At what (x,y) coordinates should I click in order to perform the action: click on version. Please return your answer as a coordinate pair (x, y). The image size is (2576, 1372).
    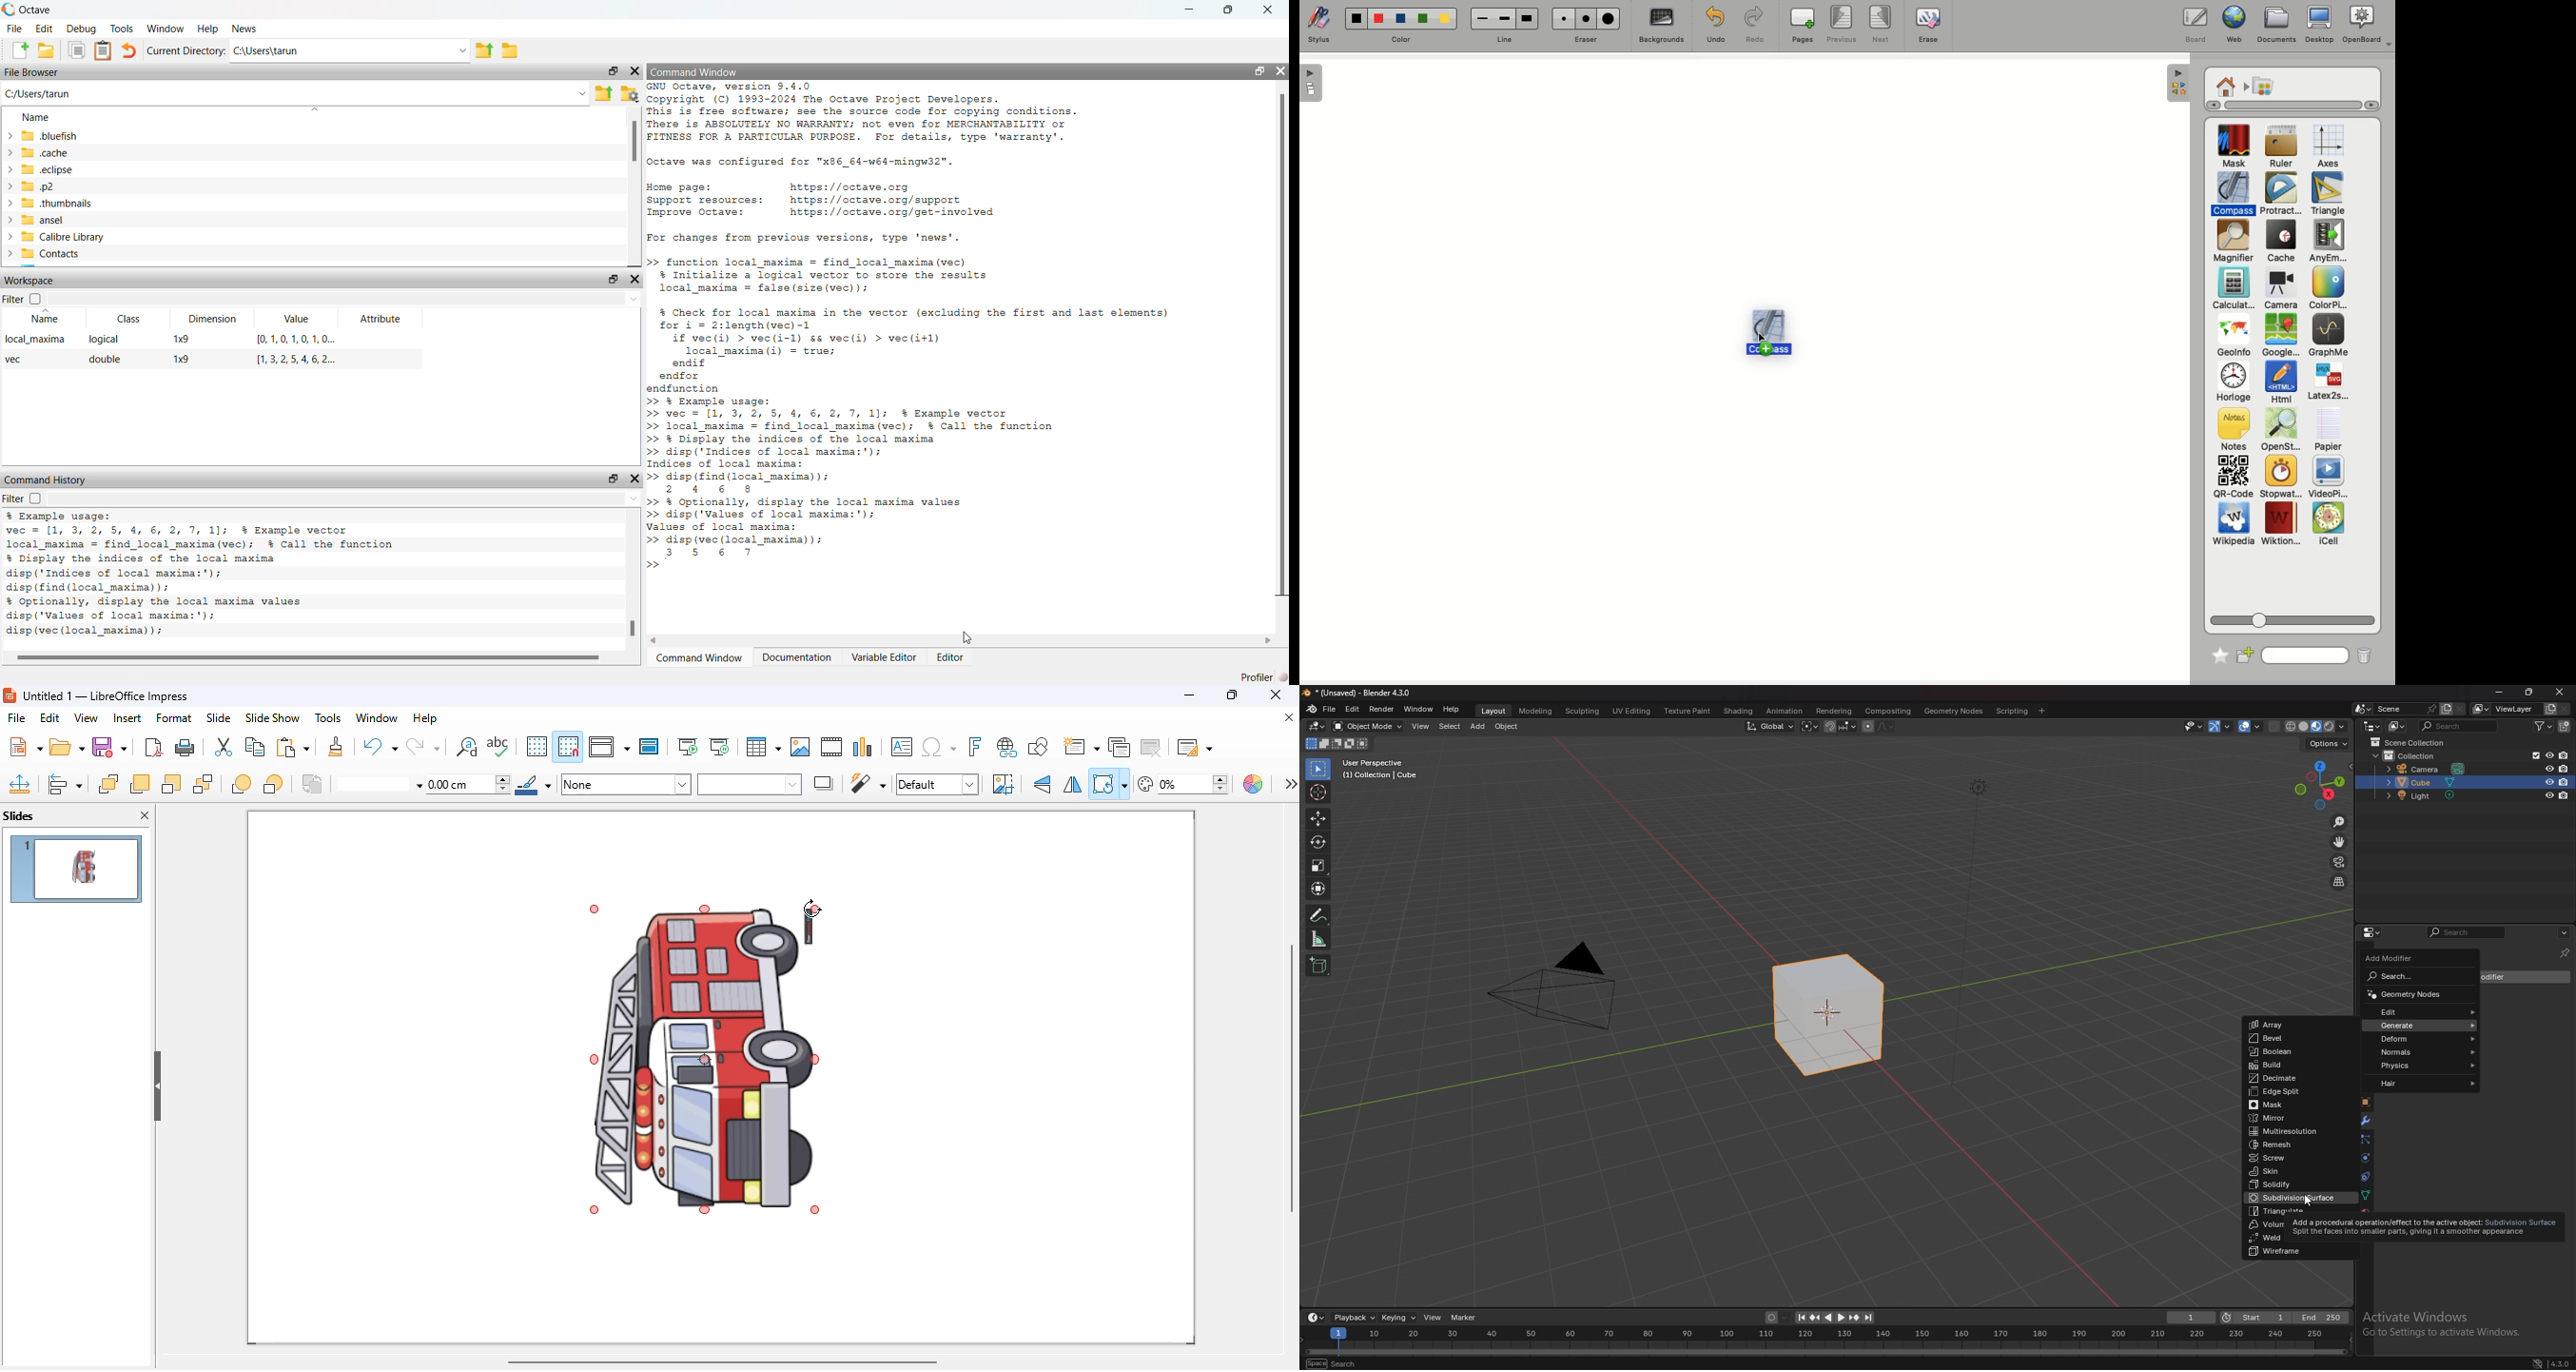
    Looking at the image, I should click on (2561, 1362).